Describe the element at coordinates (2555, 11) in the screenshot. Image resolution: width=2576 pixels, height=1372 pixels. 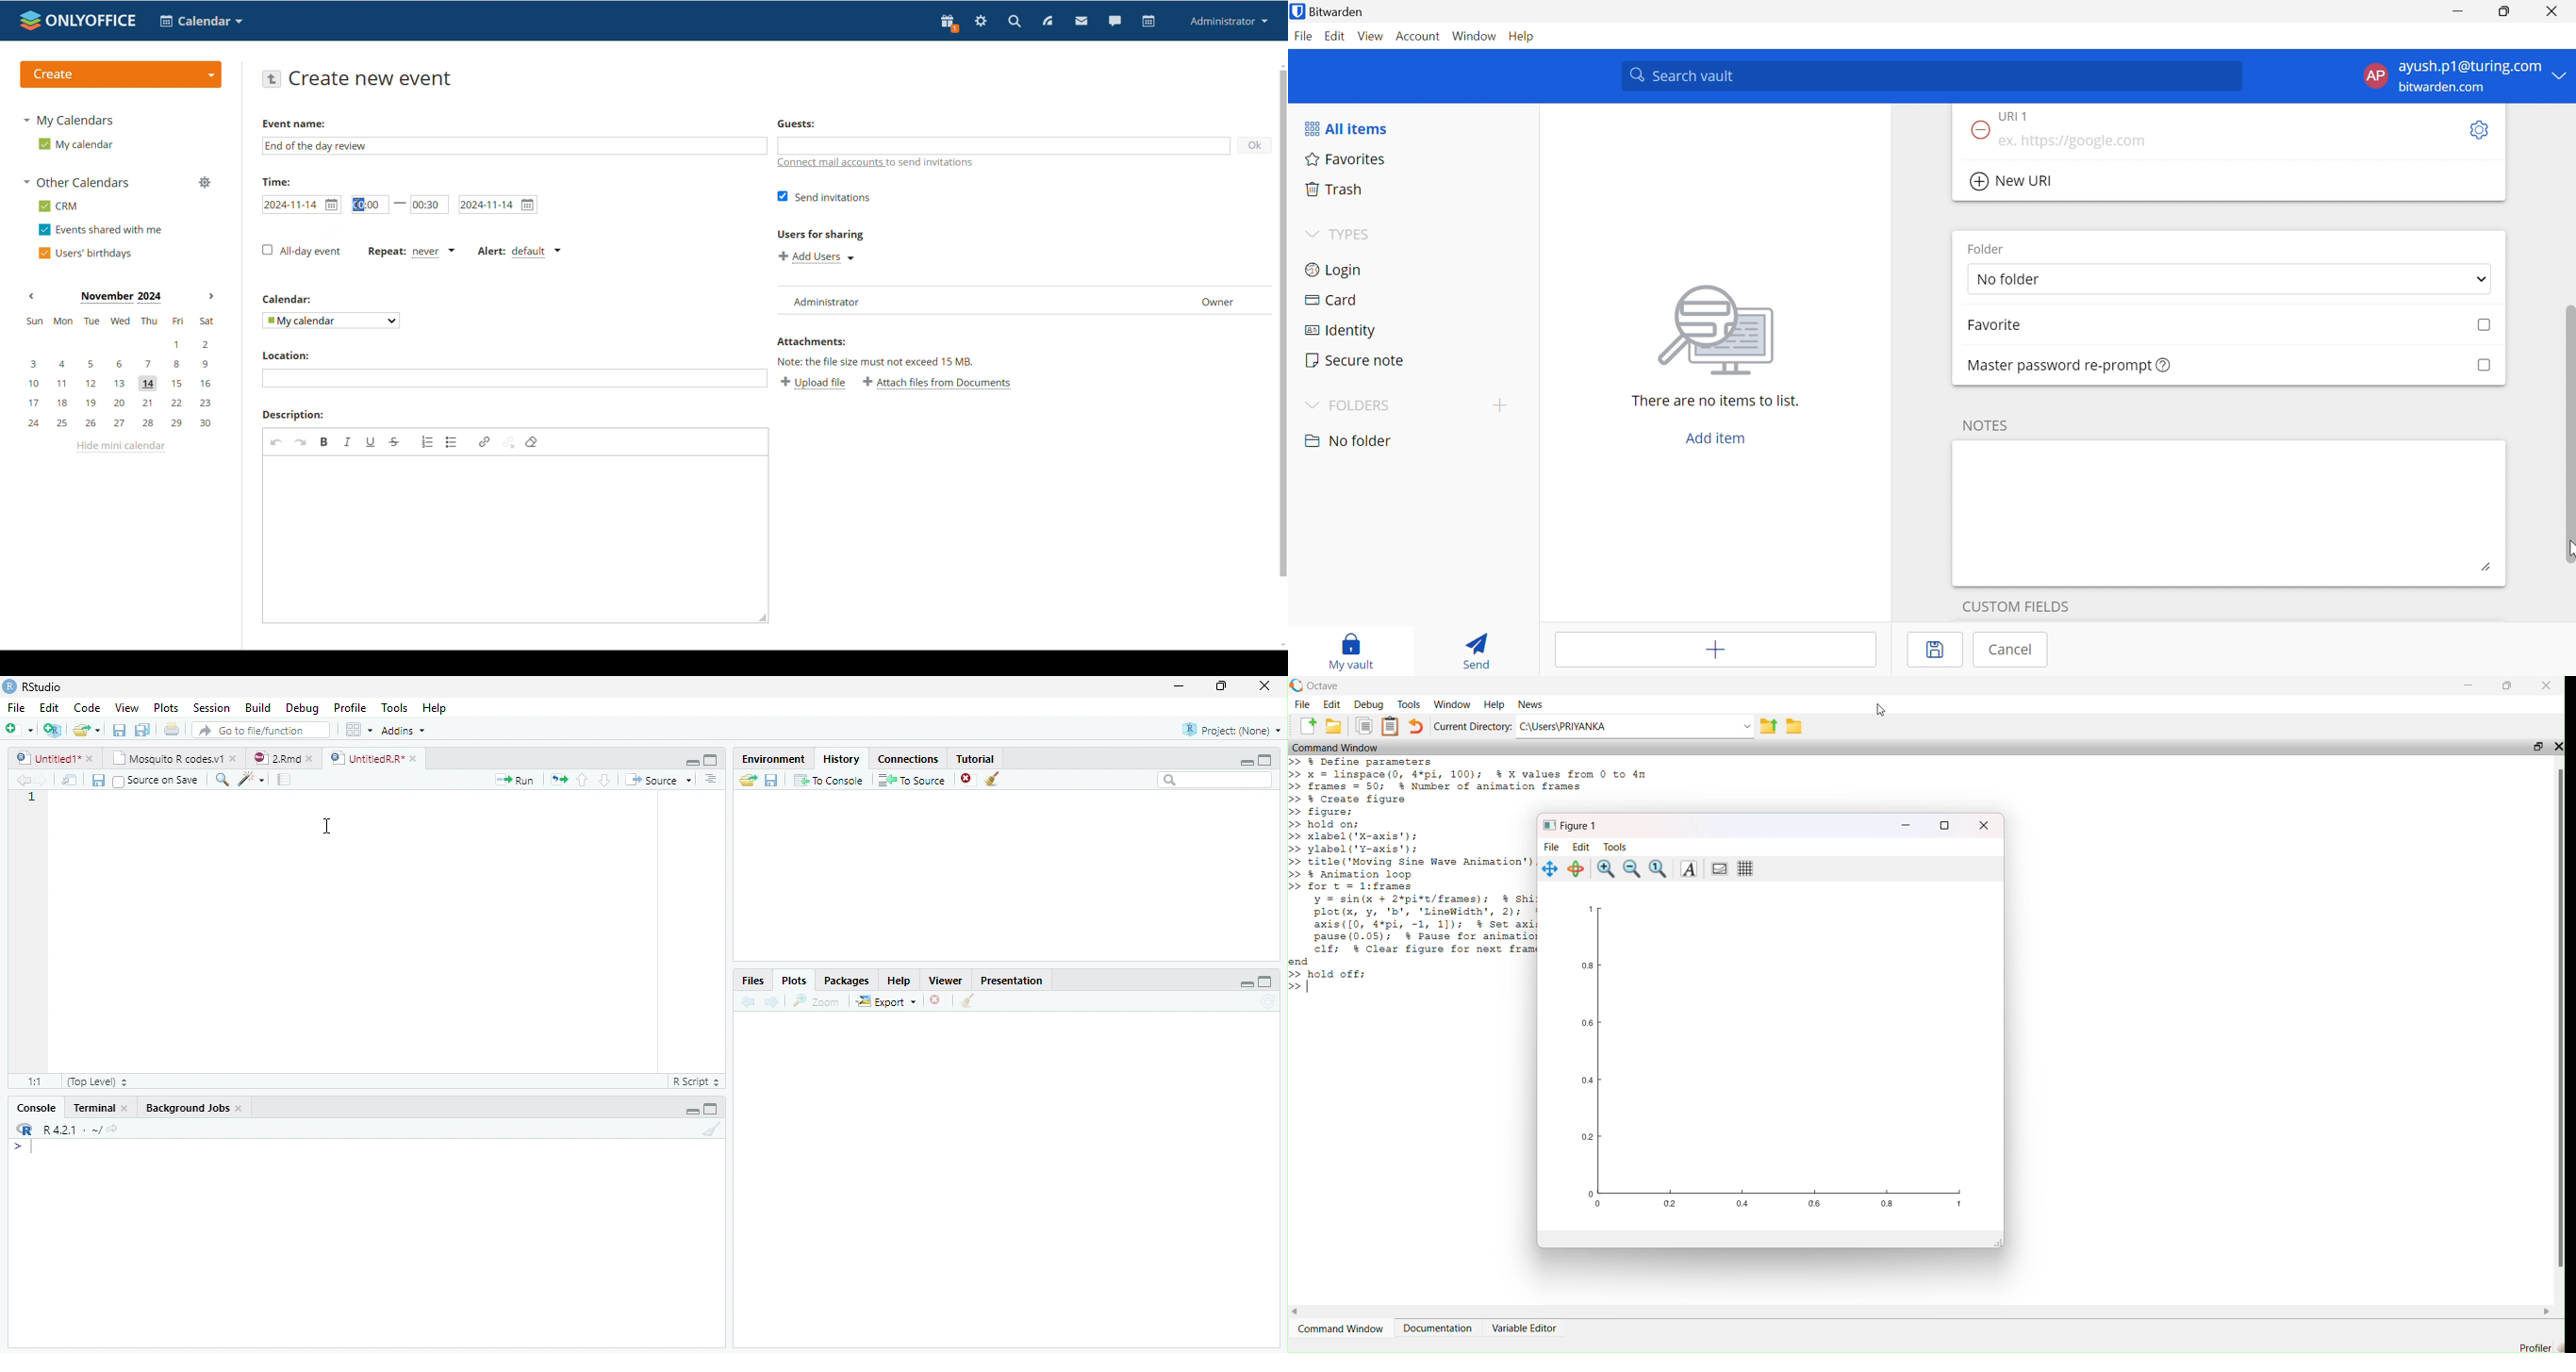
I see `Close` at that location.